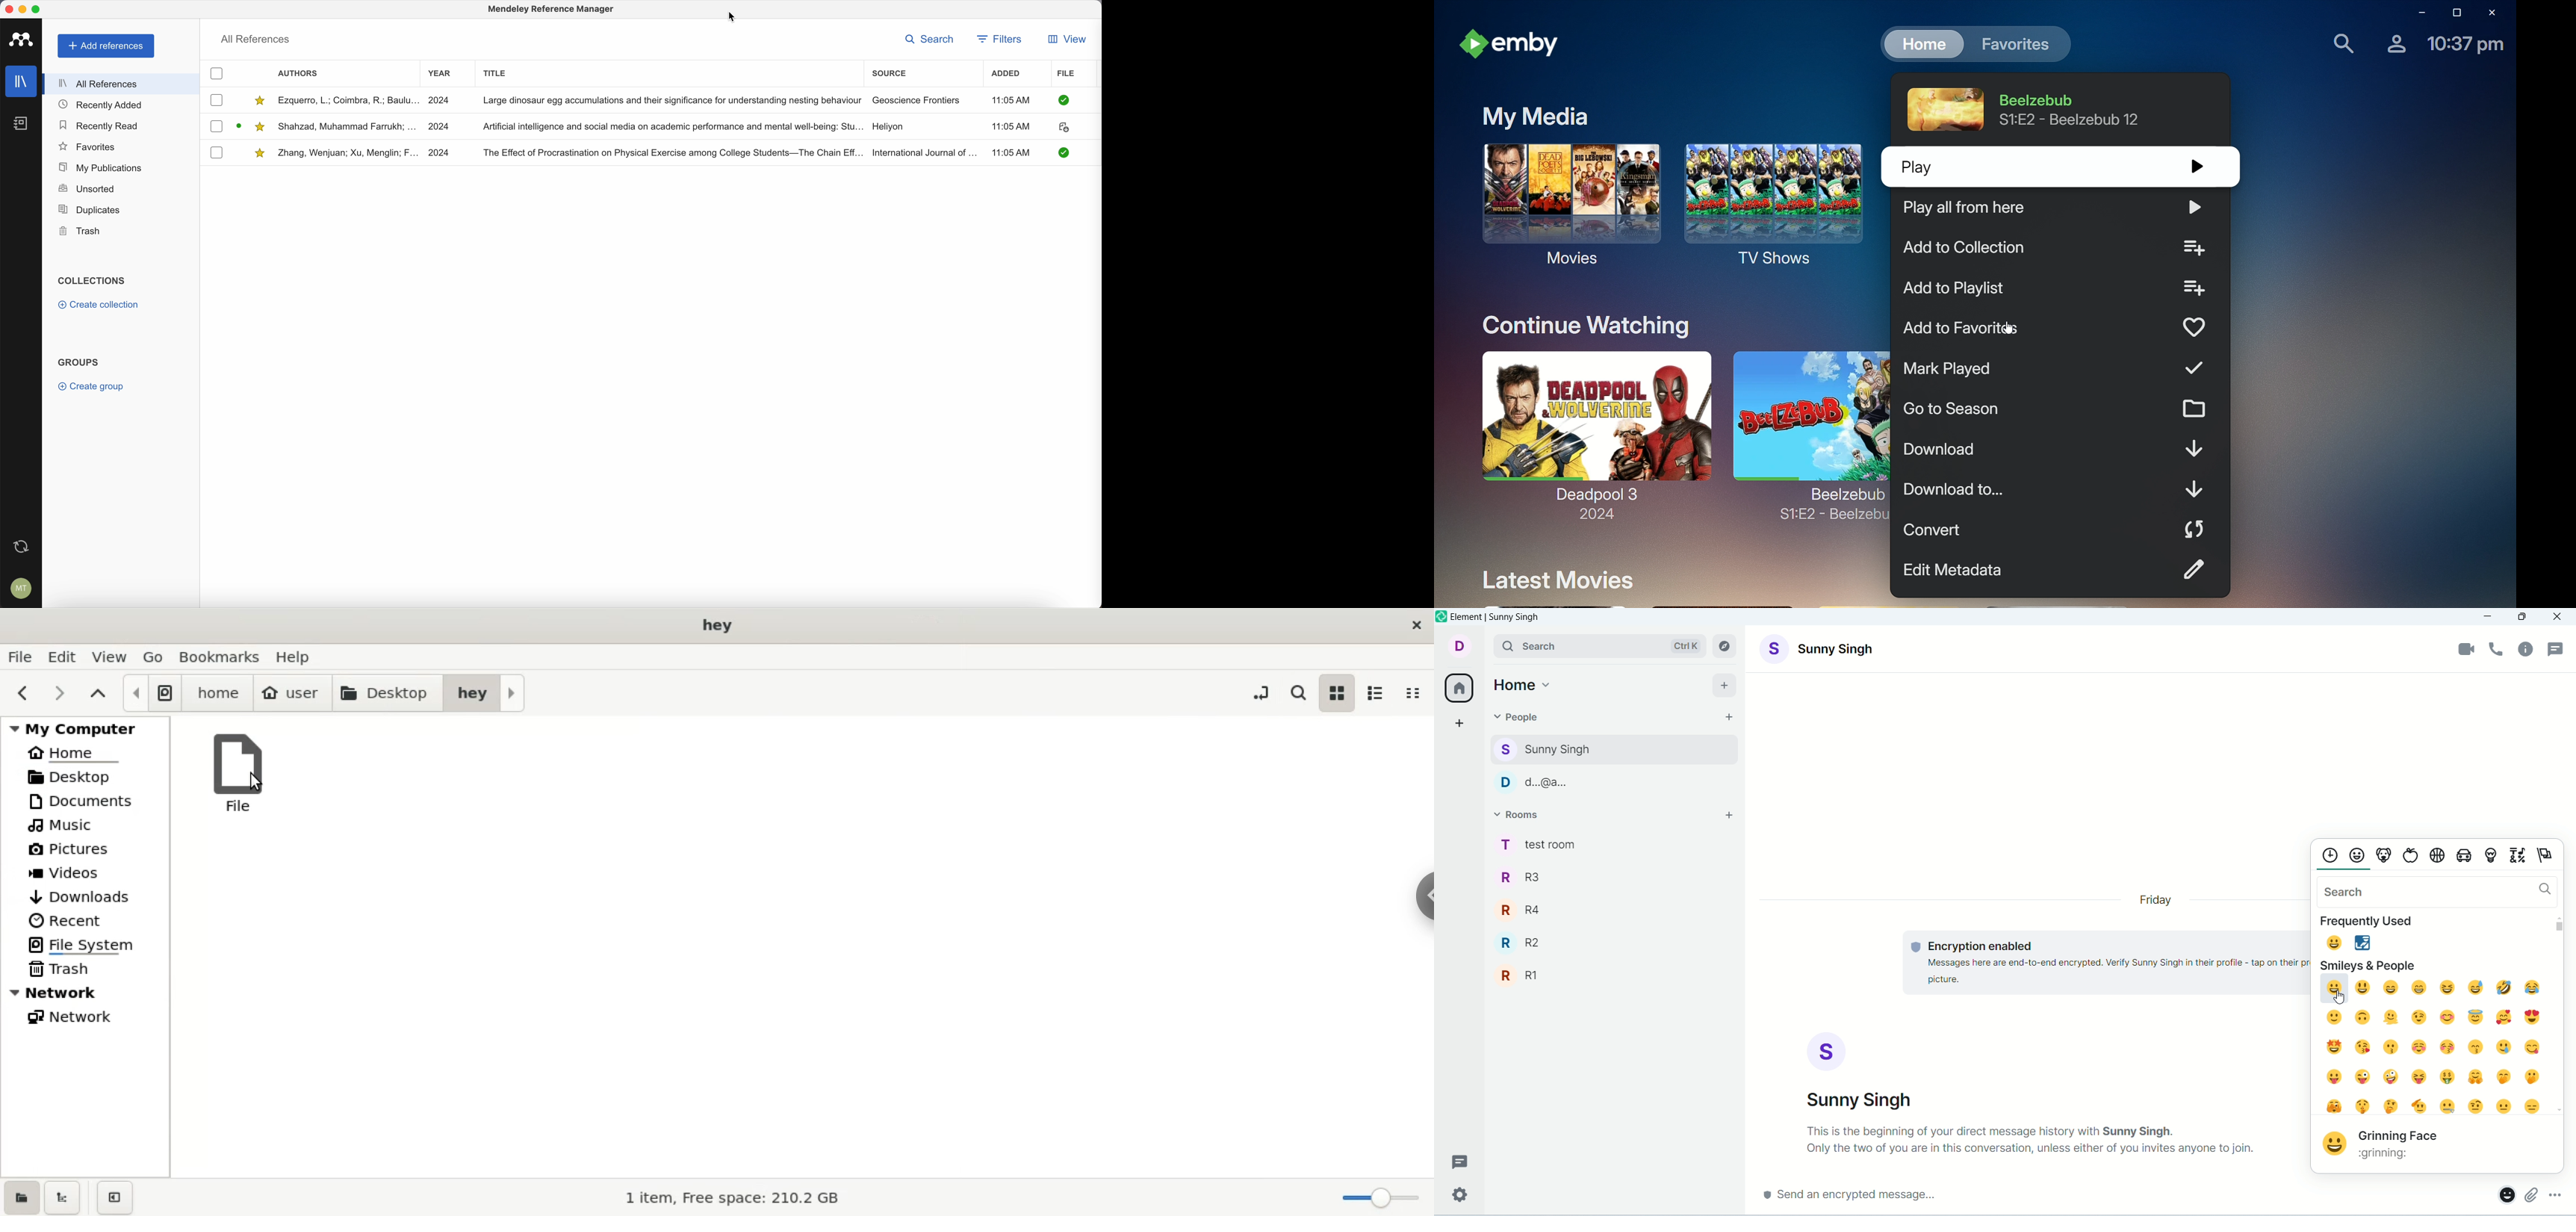 The height and width of the screenshot is (1232, 2576). Describe the element at coordinates (1613, 844) in the screenshot. I see `test room` at that location.